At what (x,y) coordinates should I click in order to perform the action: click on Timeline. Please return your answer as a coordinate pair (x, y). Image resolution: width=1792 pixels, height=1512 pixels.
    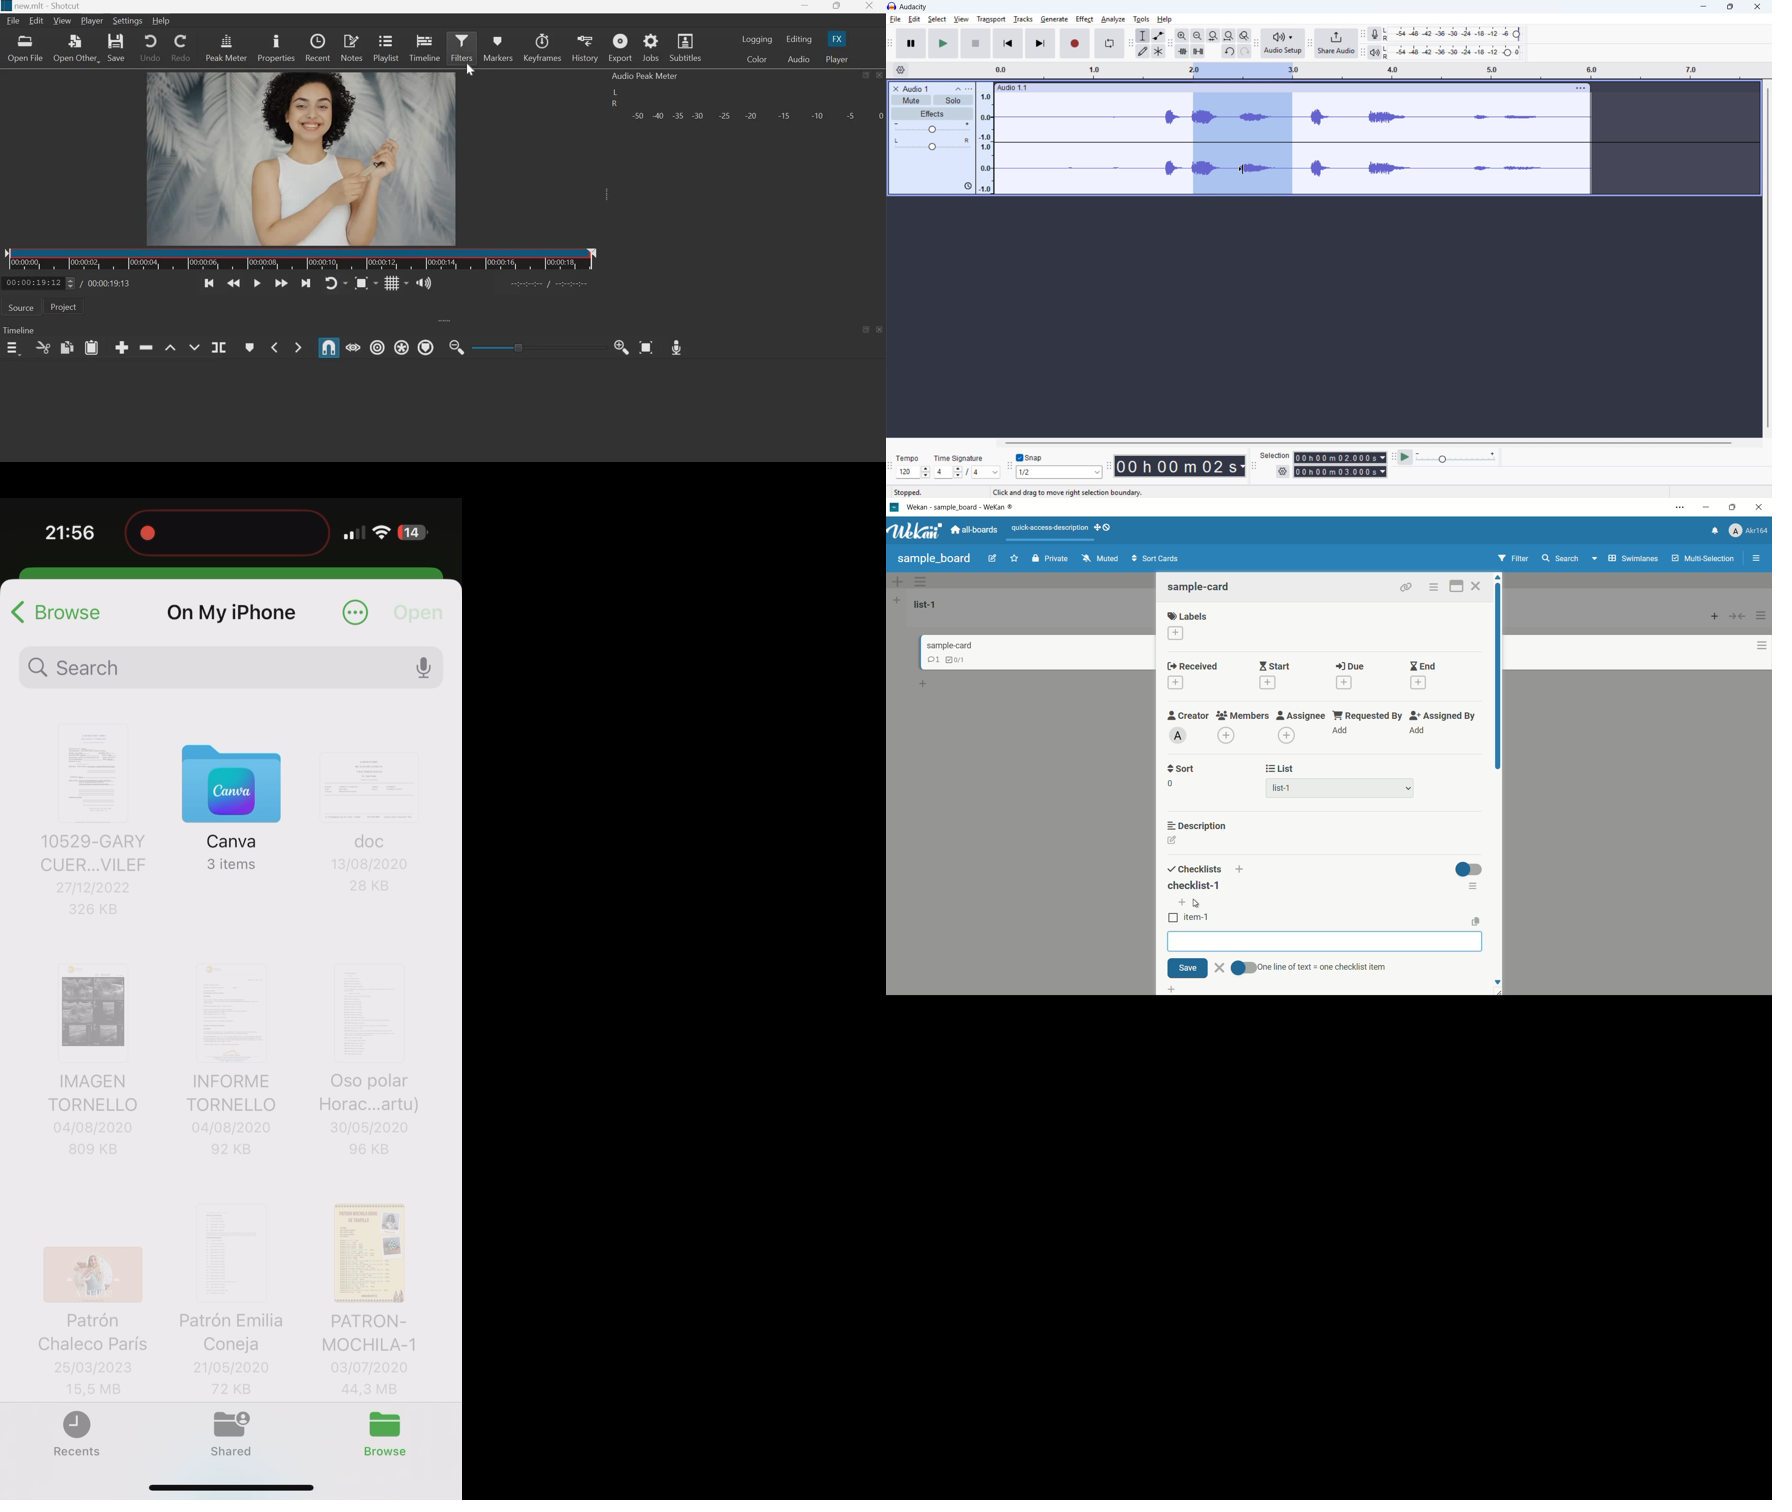
    Looking at the image, I should click on (1376, 71).